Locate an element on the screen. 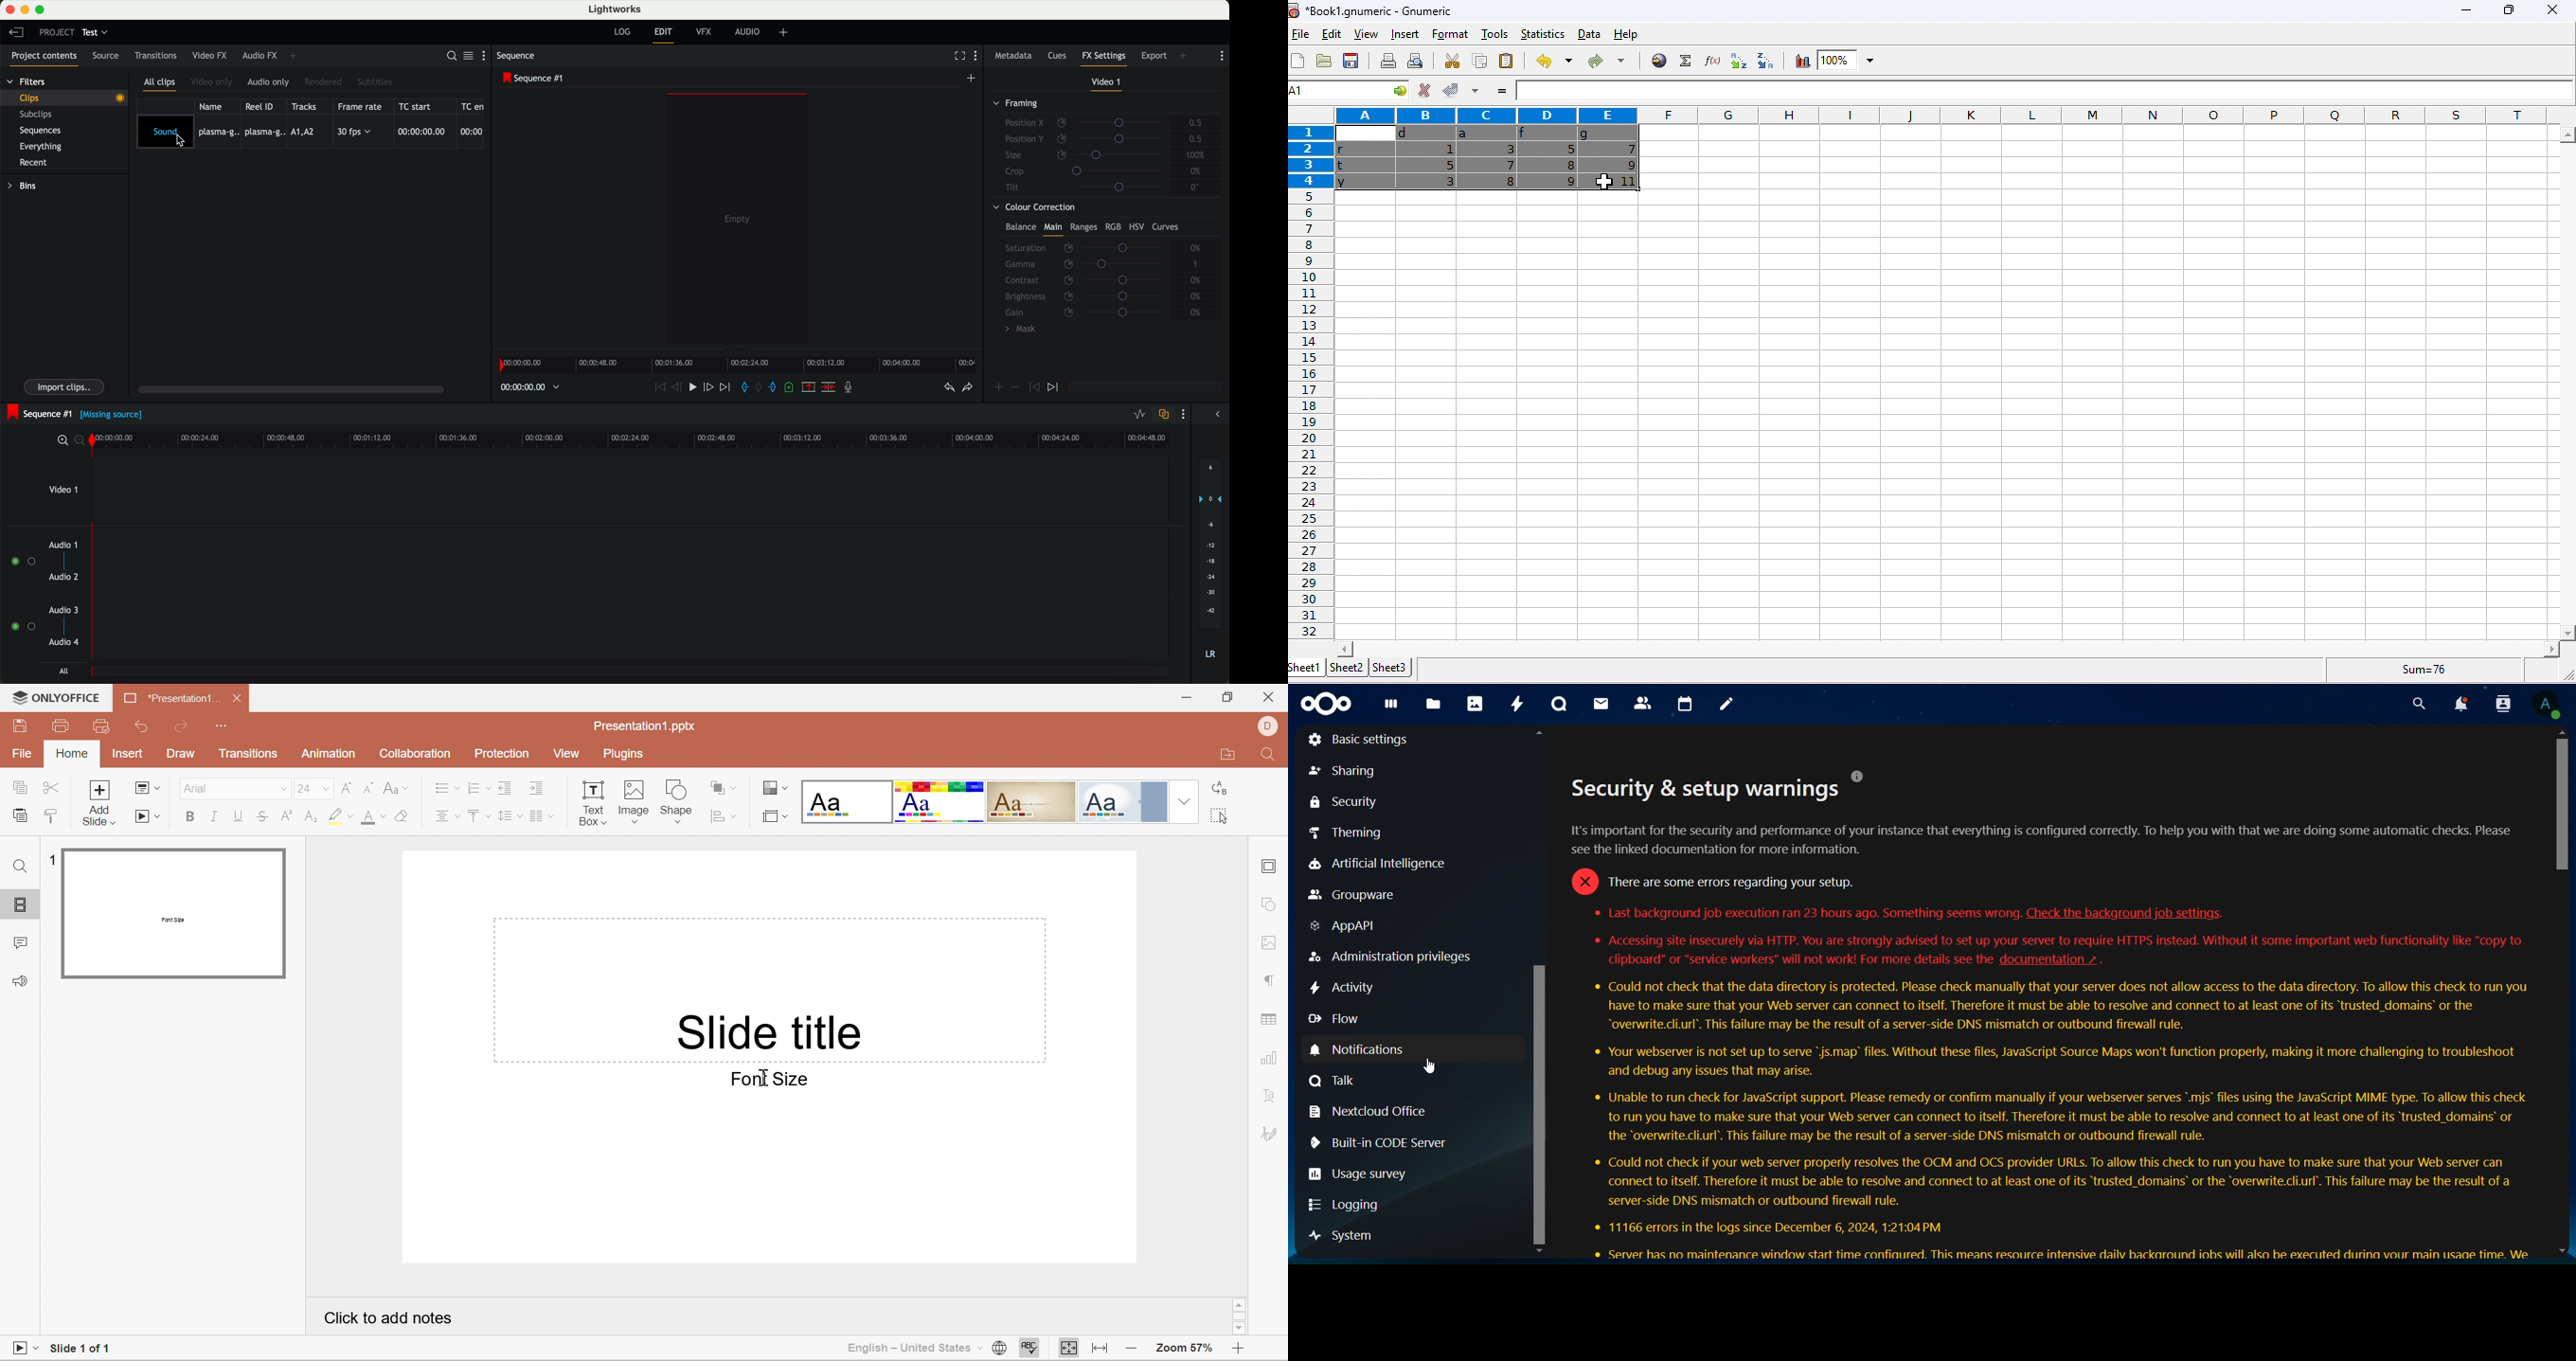  Draw is located at coordinates (182, 754).